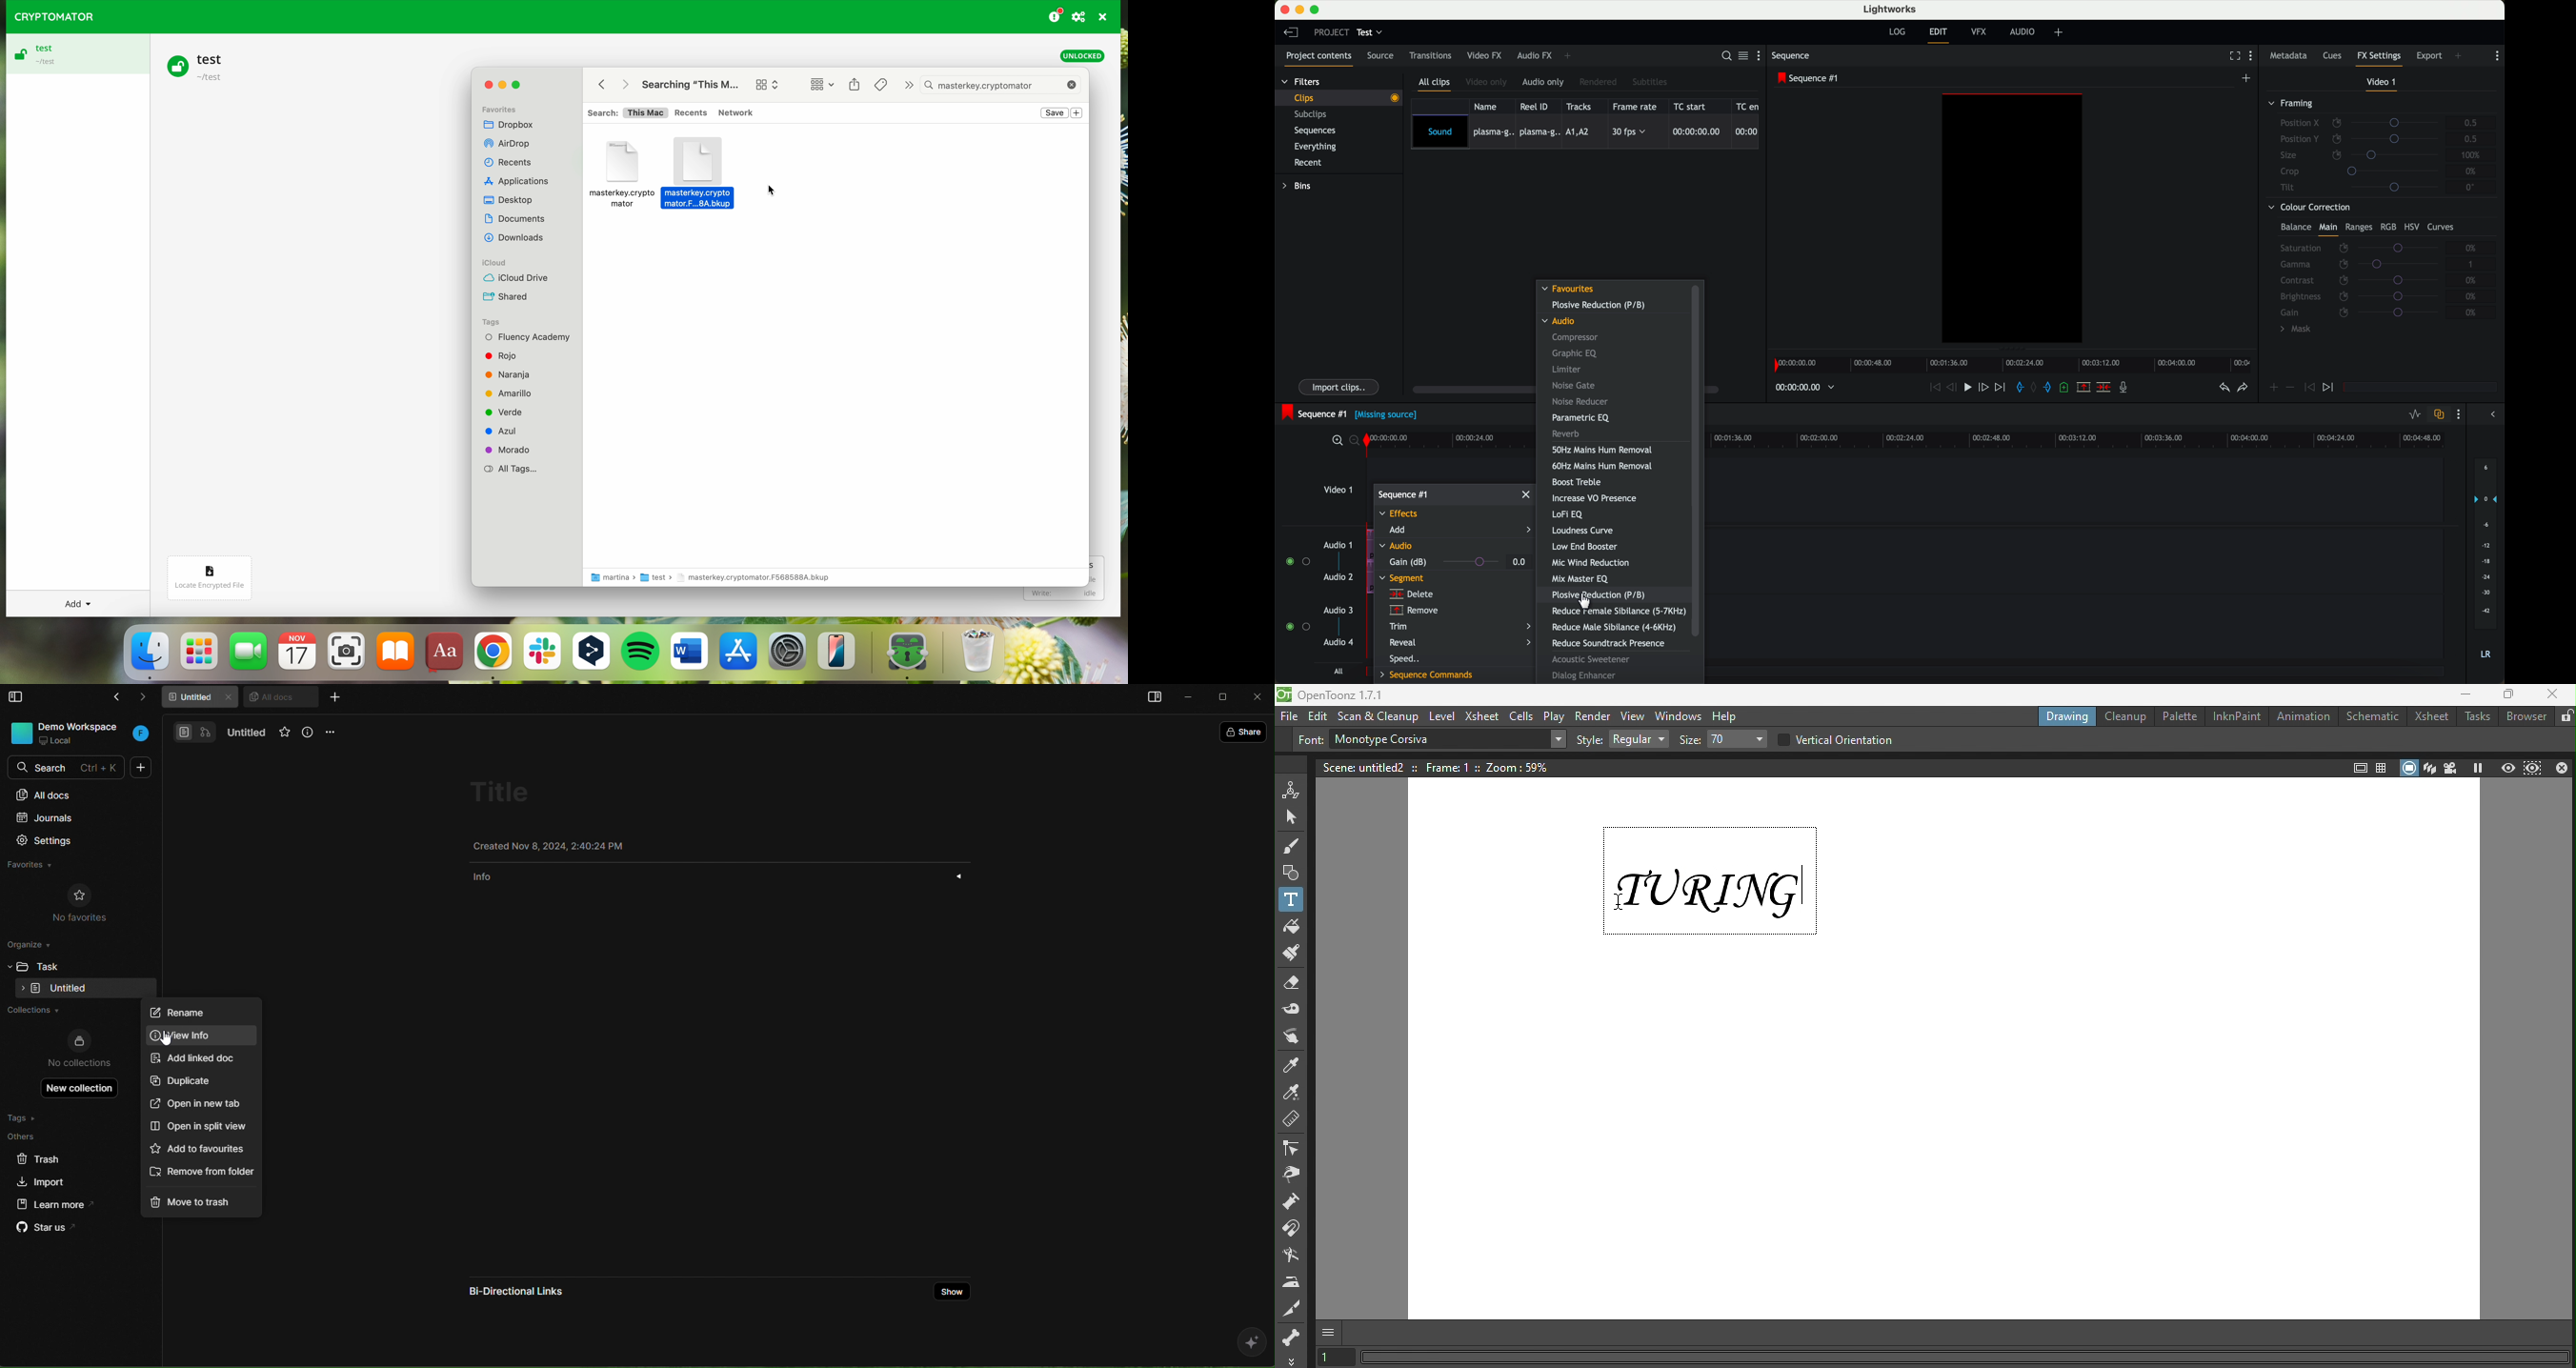 The width and height of the screenshot is (2576, 1372). I want to click on Finger tool, so click(1295, 1036).